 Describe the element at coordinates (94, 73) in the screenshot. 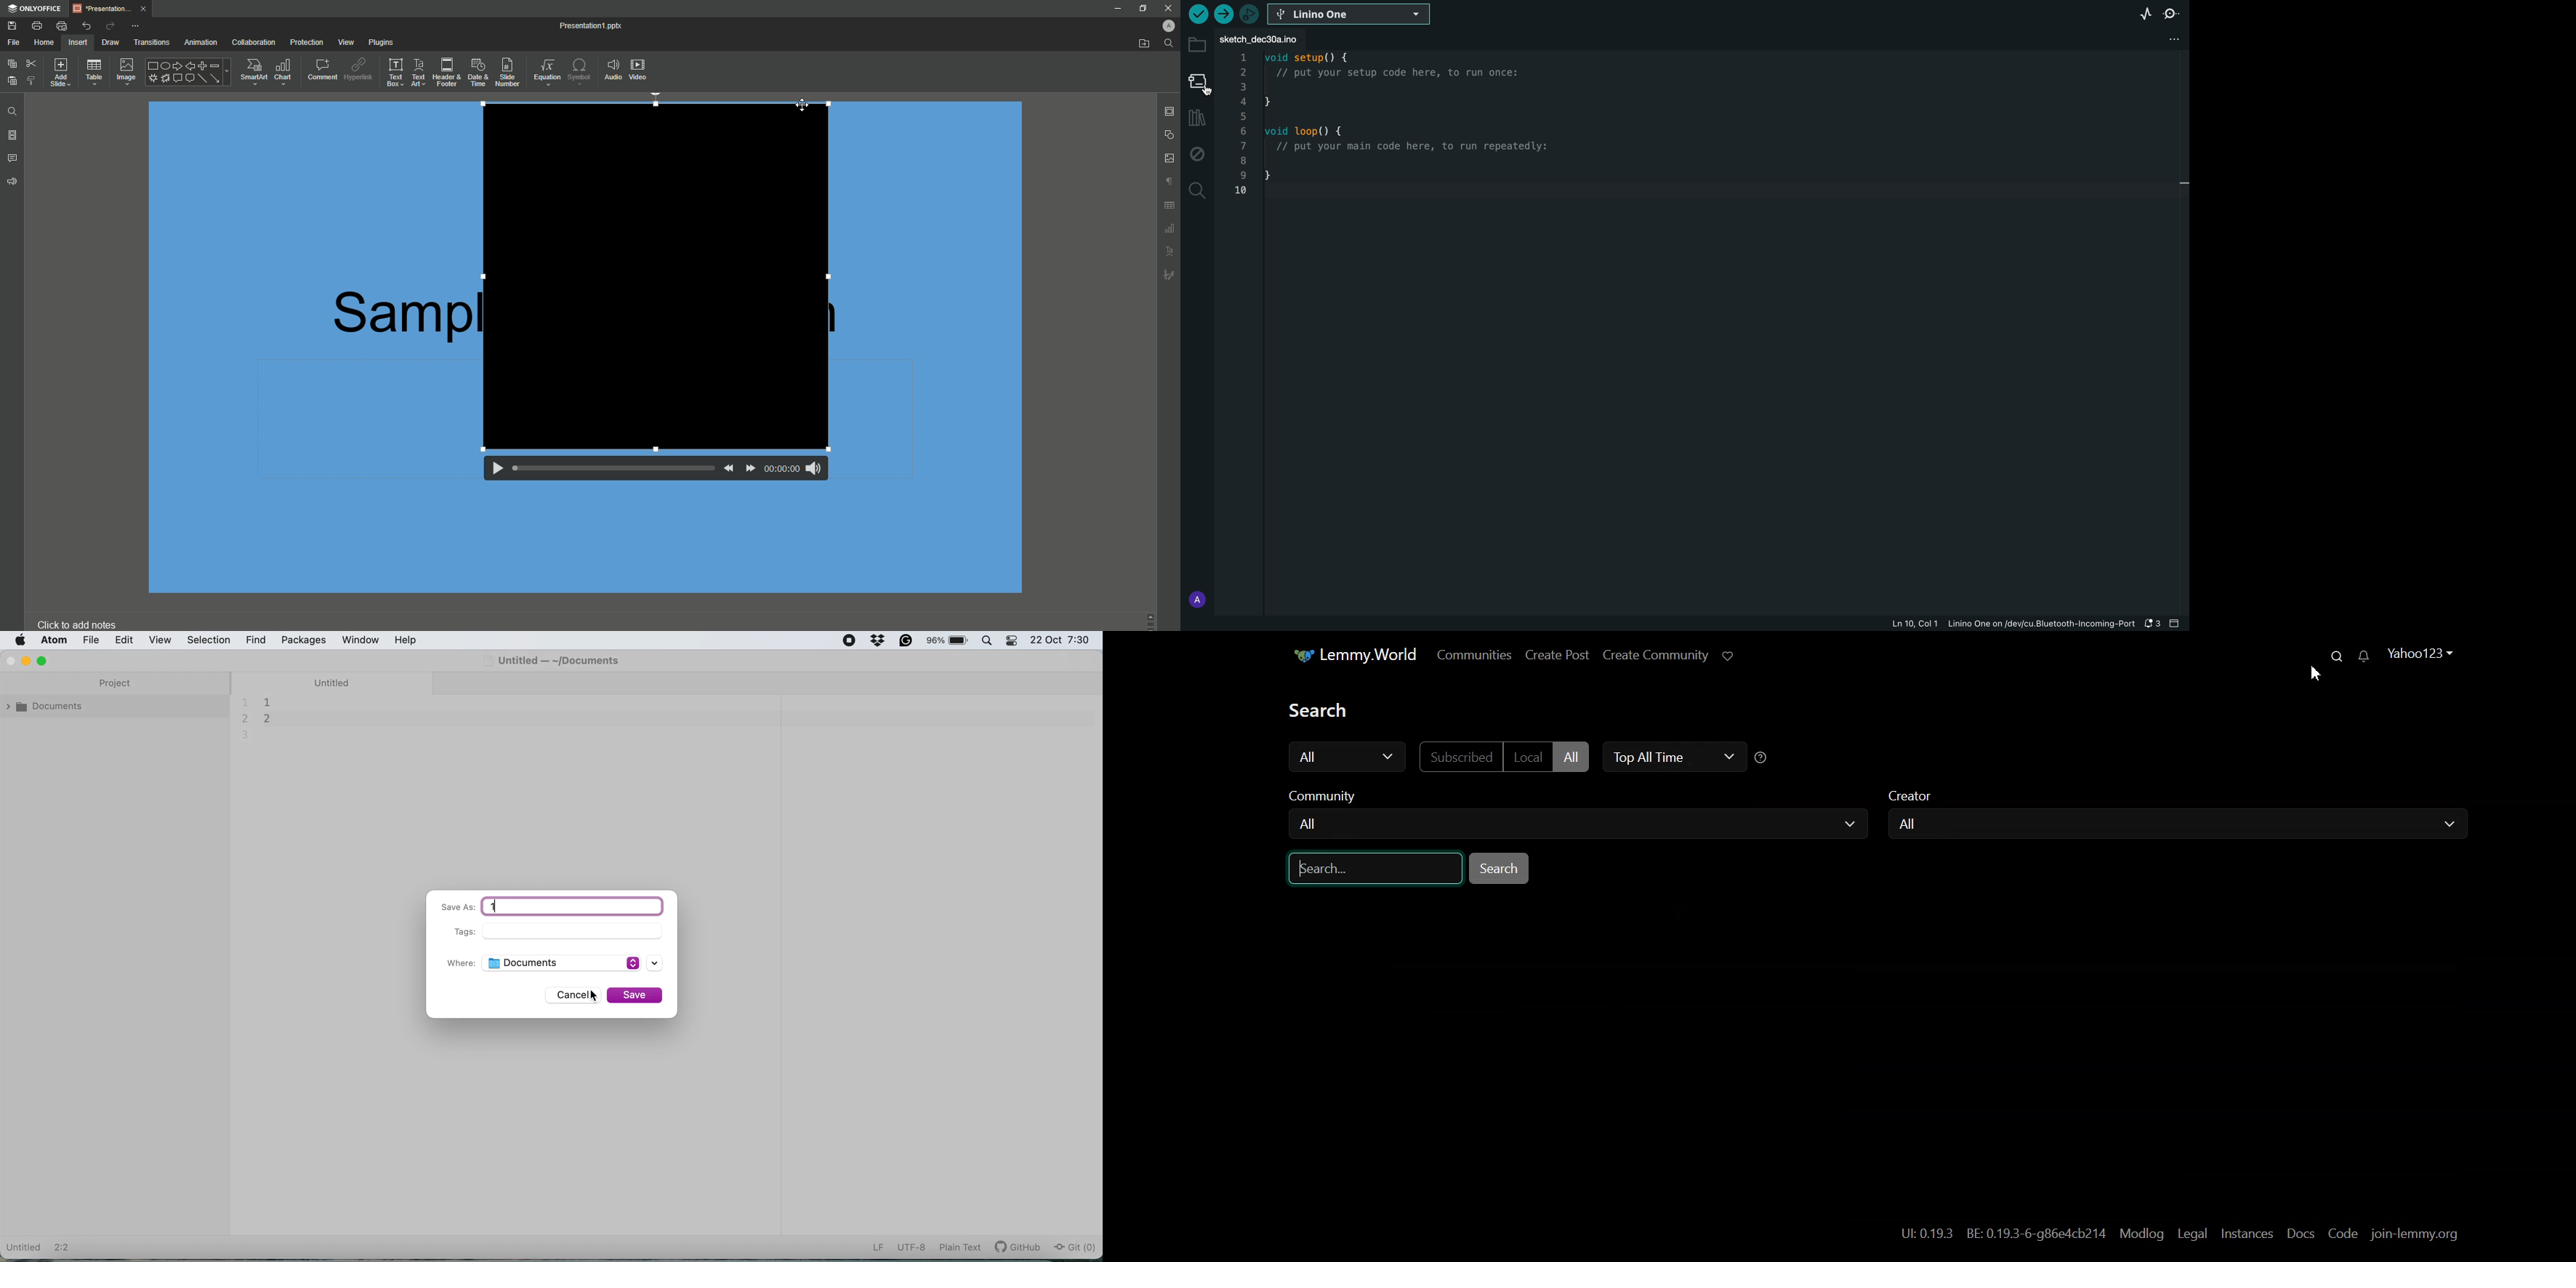

I see `Table` at that location.